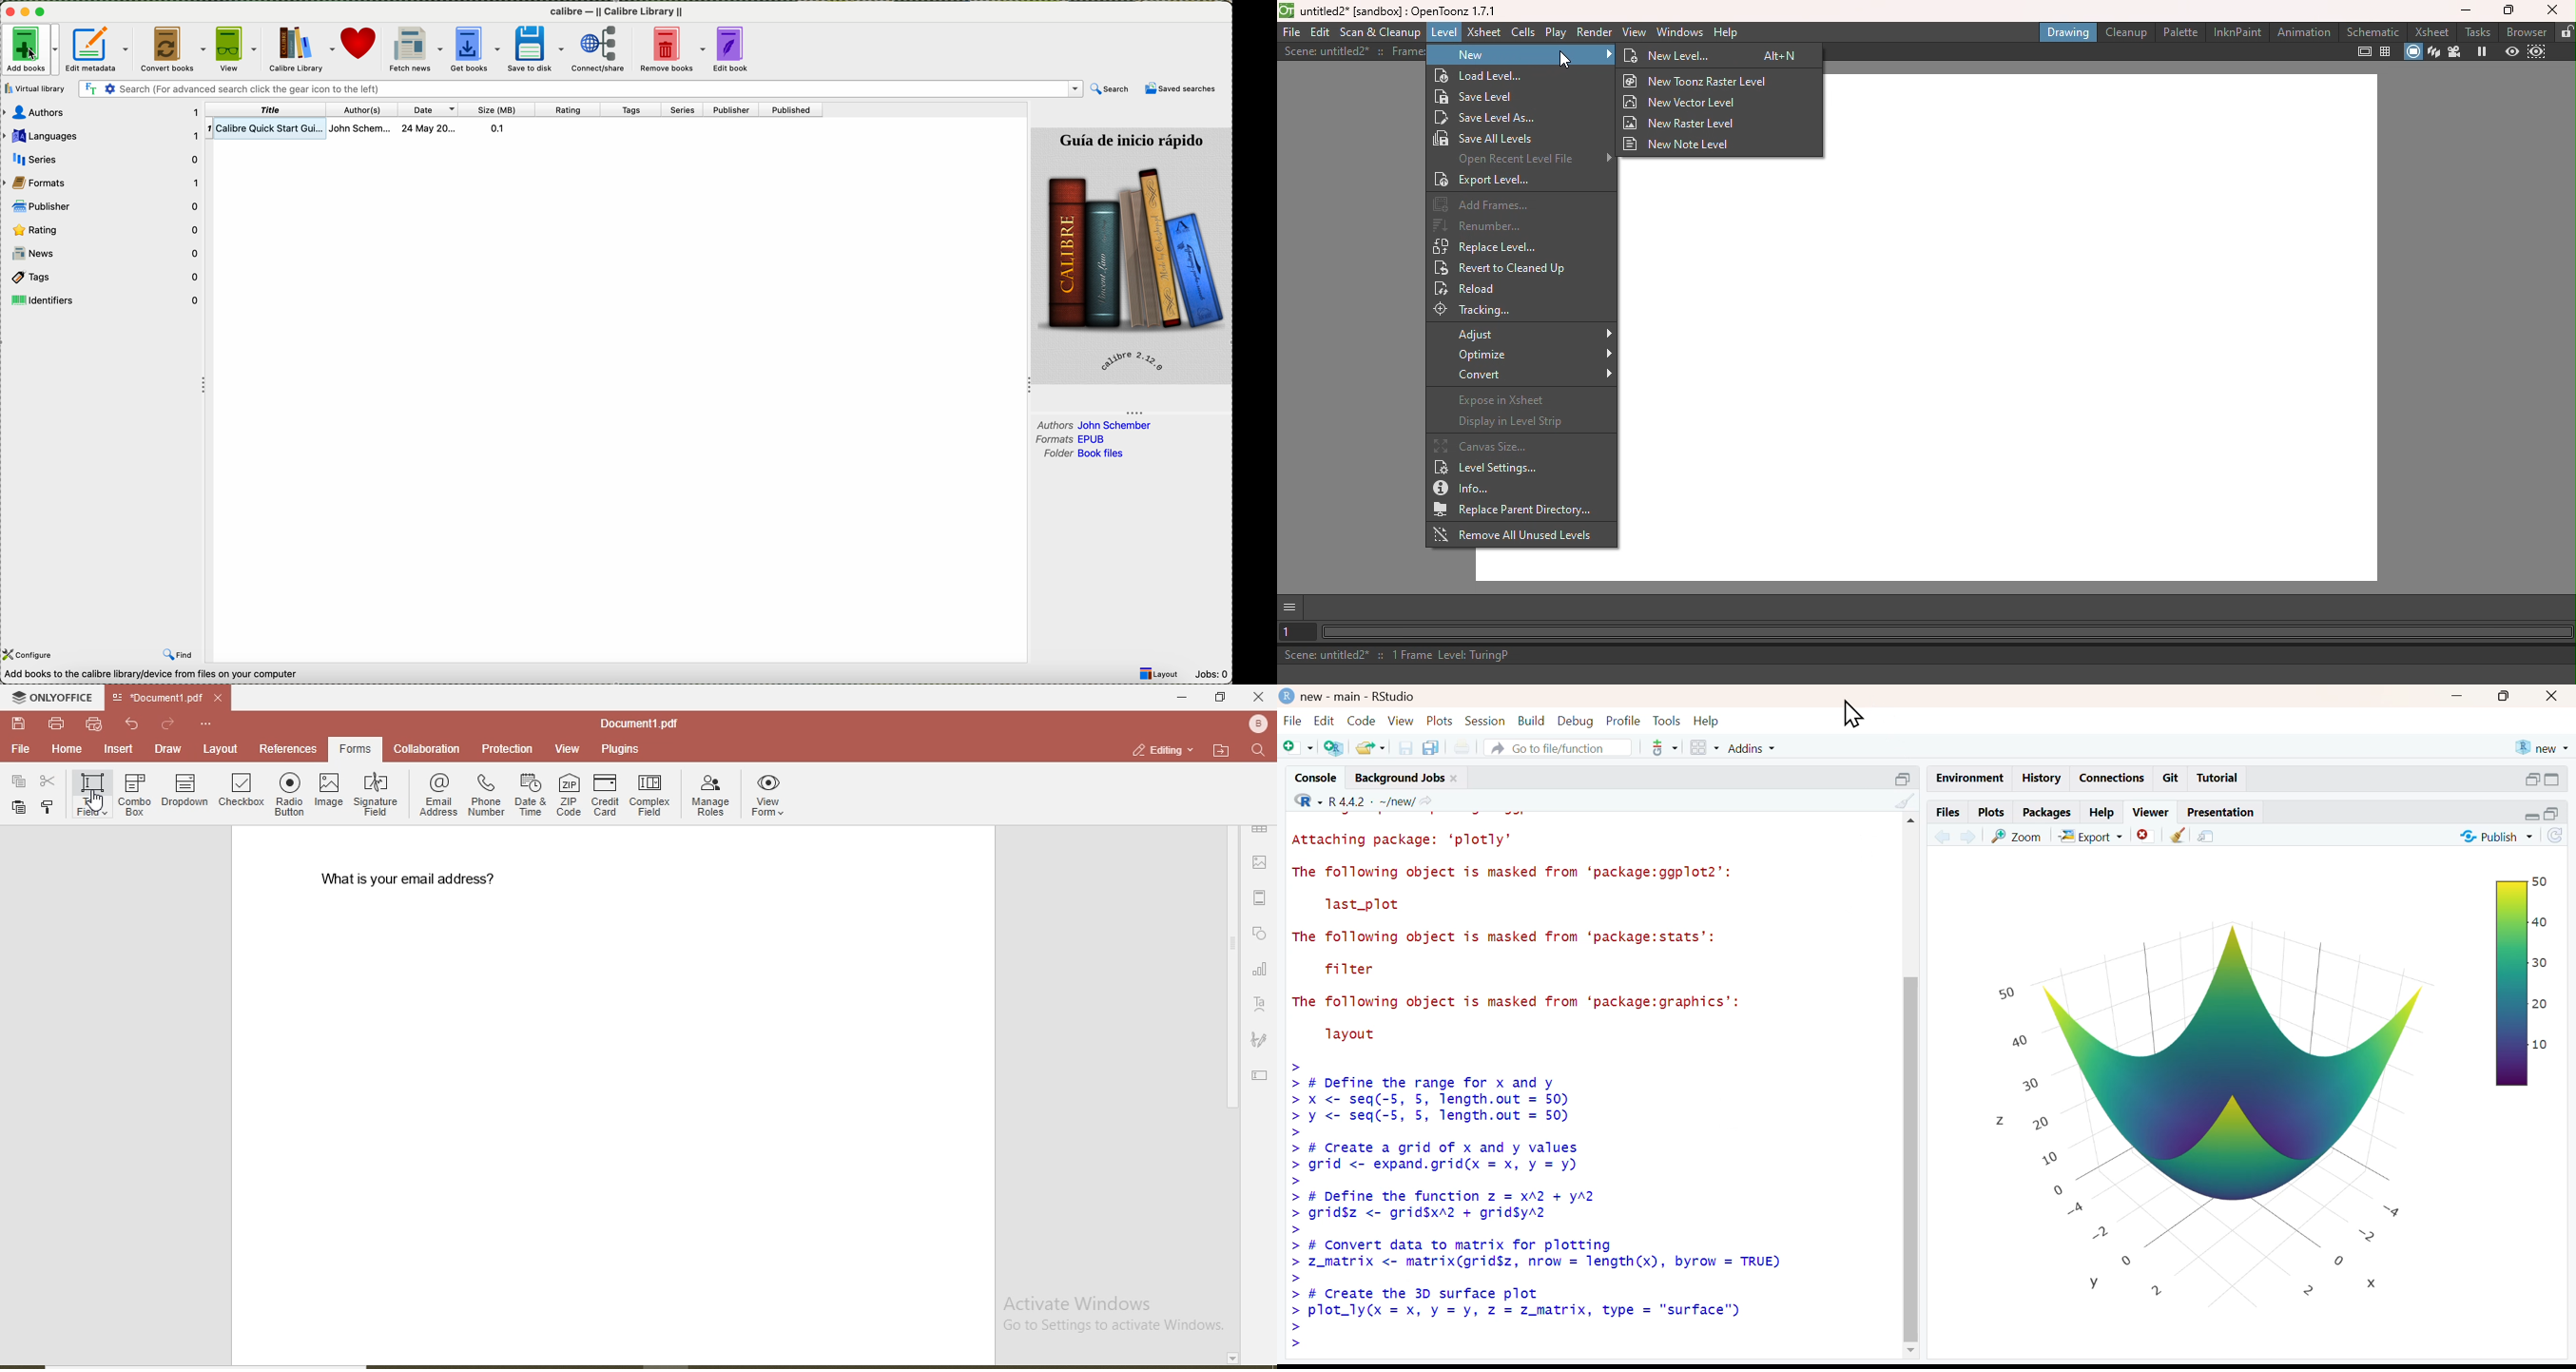  Describe the element at coordinates (106, 277) in the screenshot. I see `tags` at that location.